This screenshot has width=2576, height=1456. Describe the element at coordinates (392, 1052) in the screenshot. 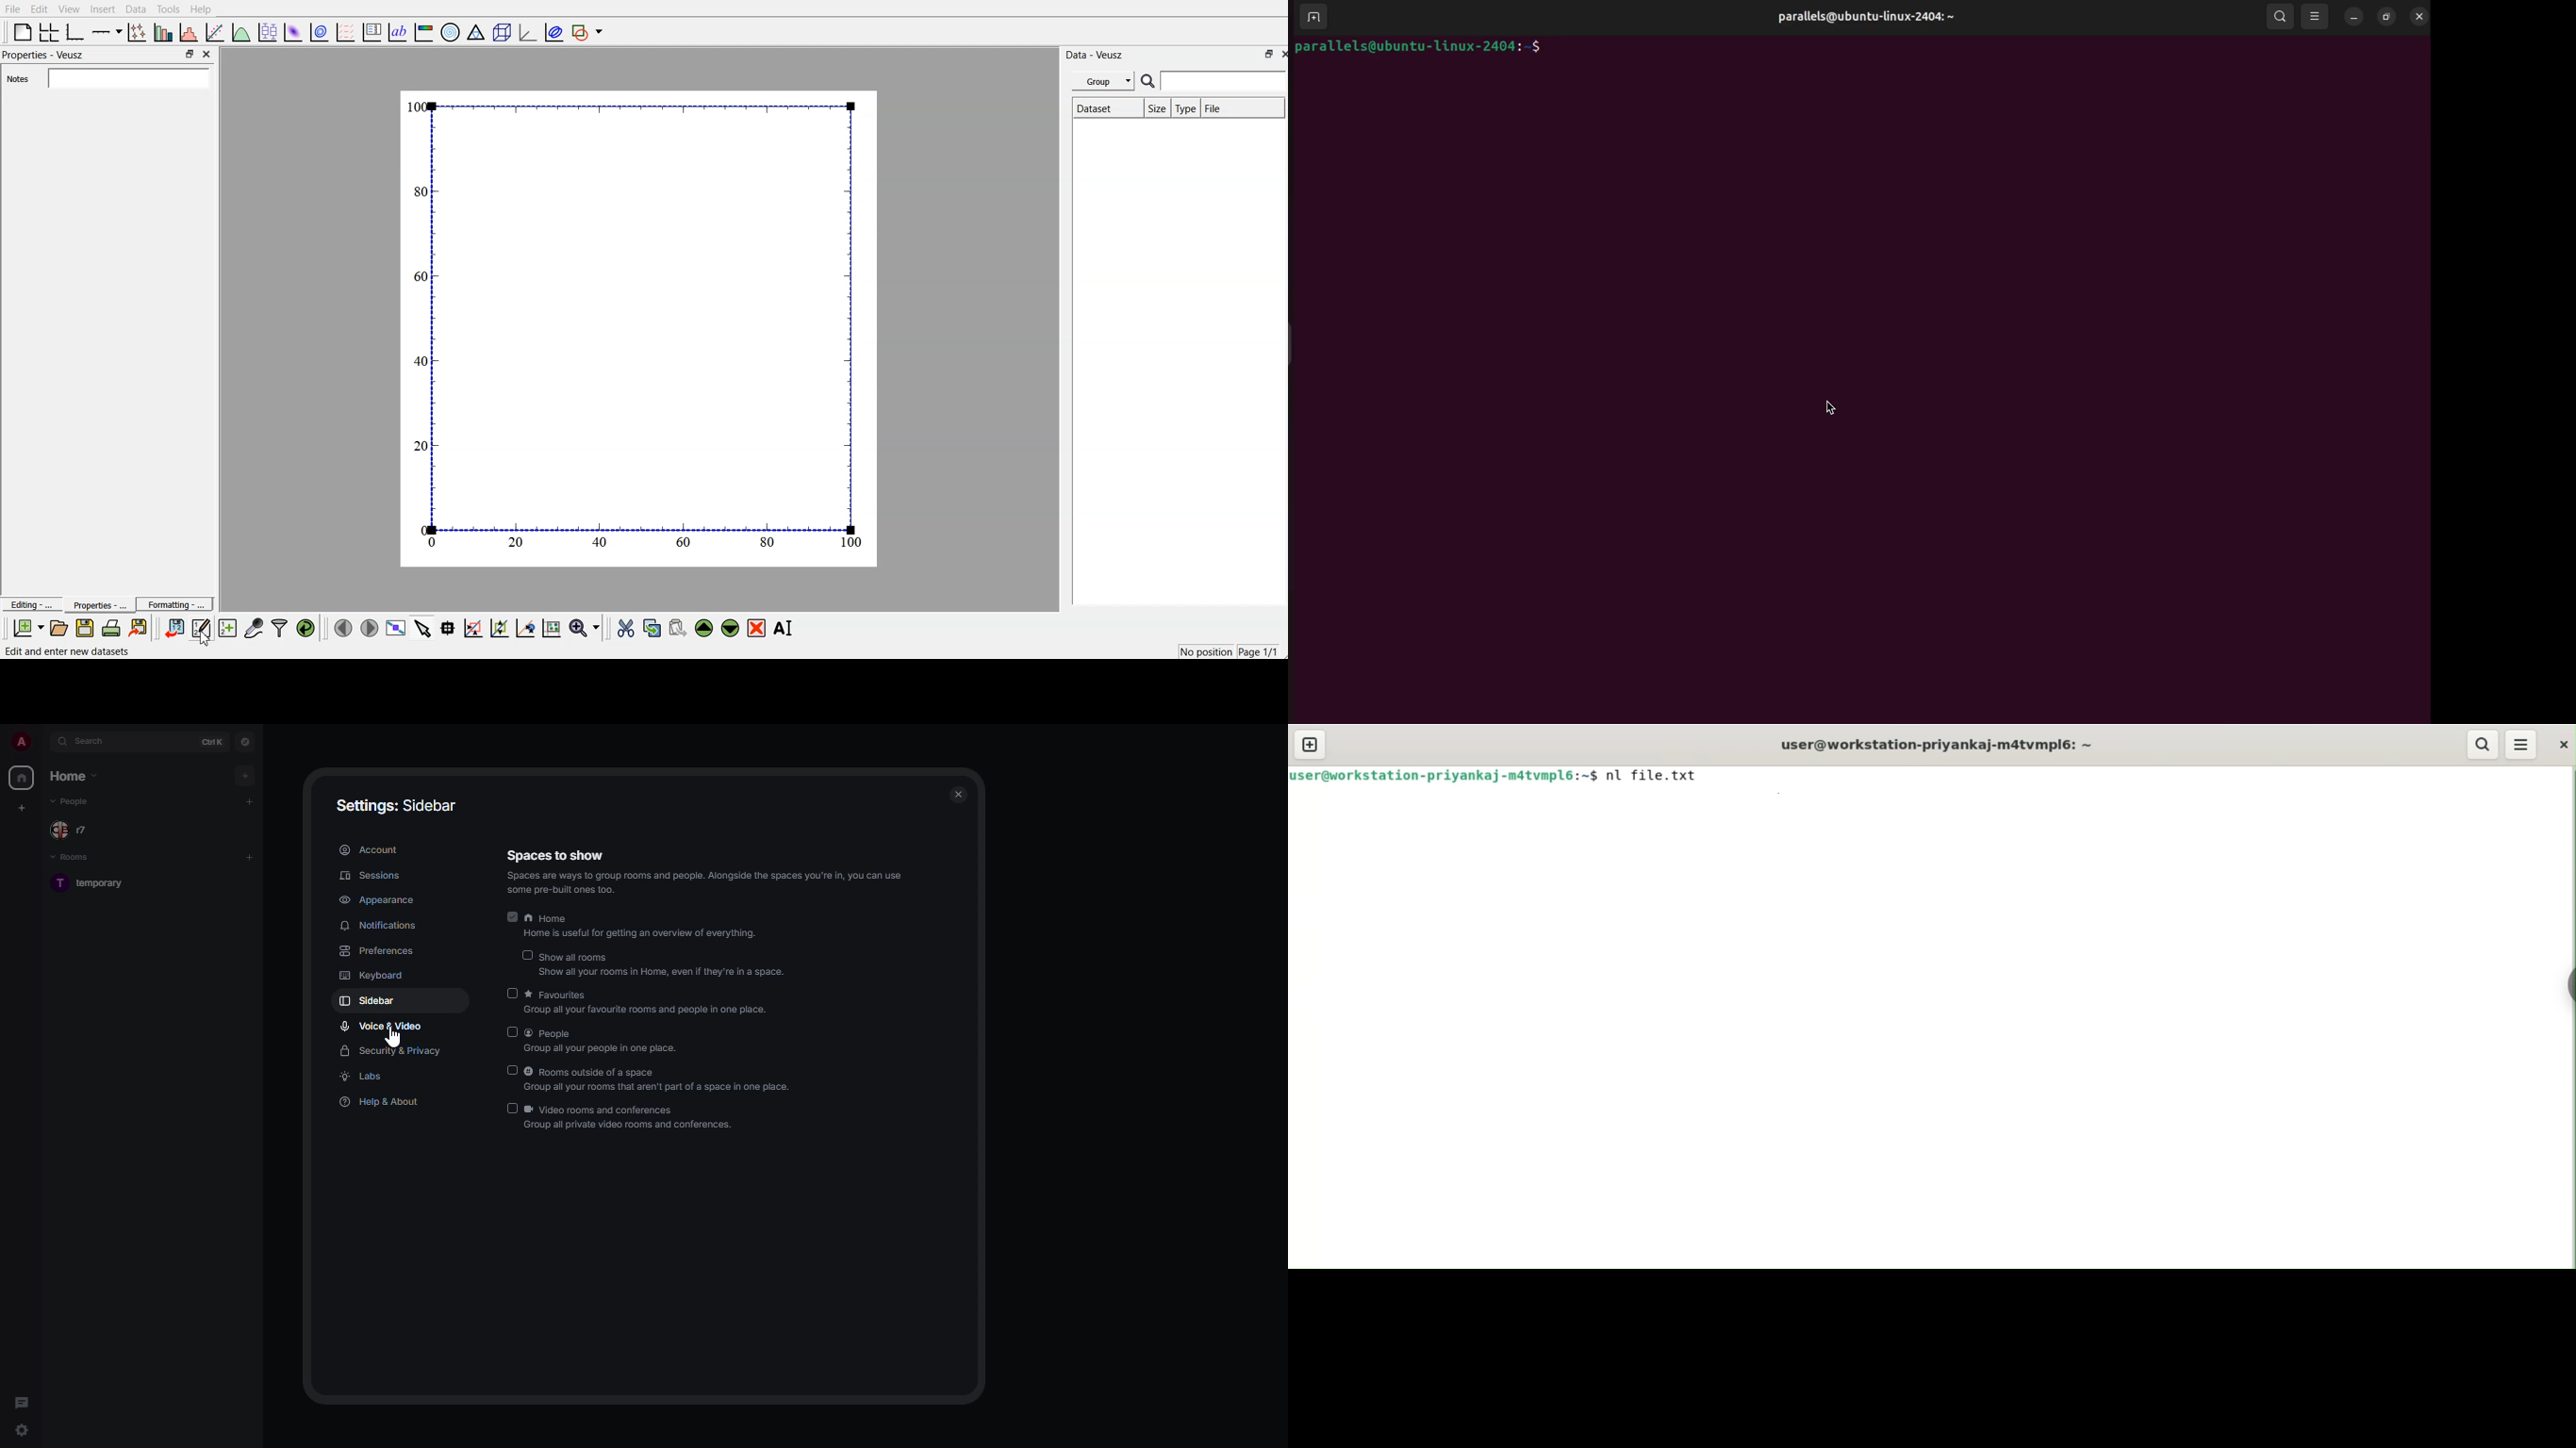

I see `security & privacy` at that location.